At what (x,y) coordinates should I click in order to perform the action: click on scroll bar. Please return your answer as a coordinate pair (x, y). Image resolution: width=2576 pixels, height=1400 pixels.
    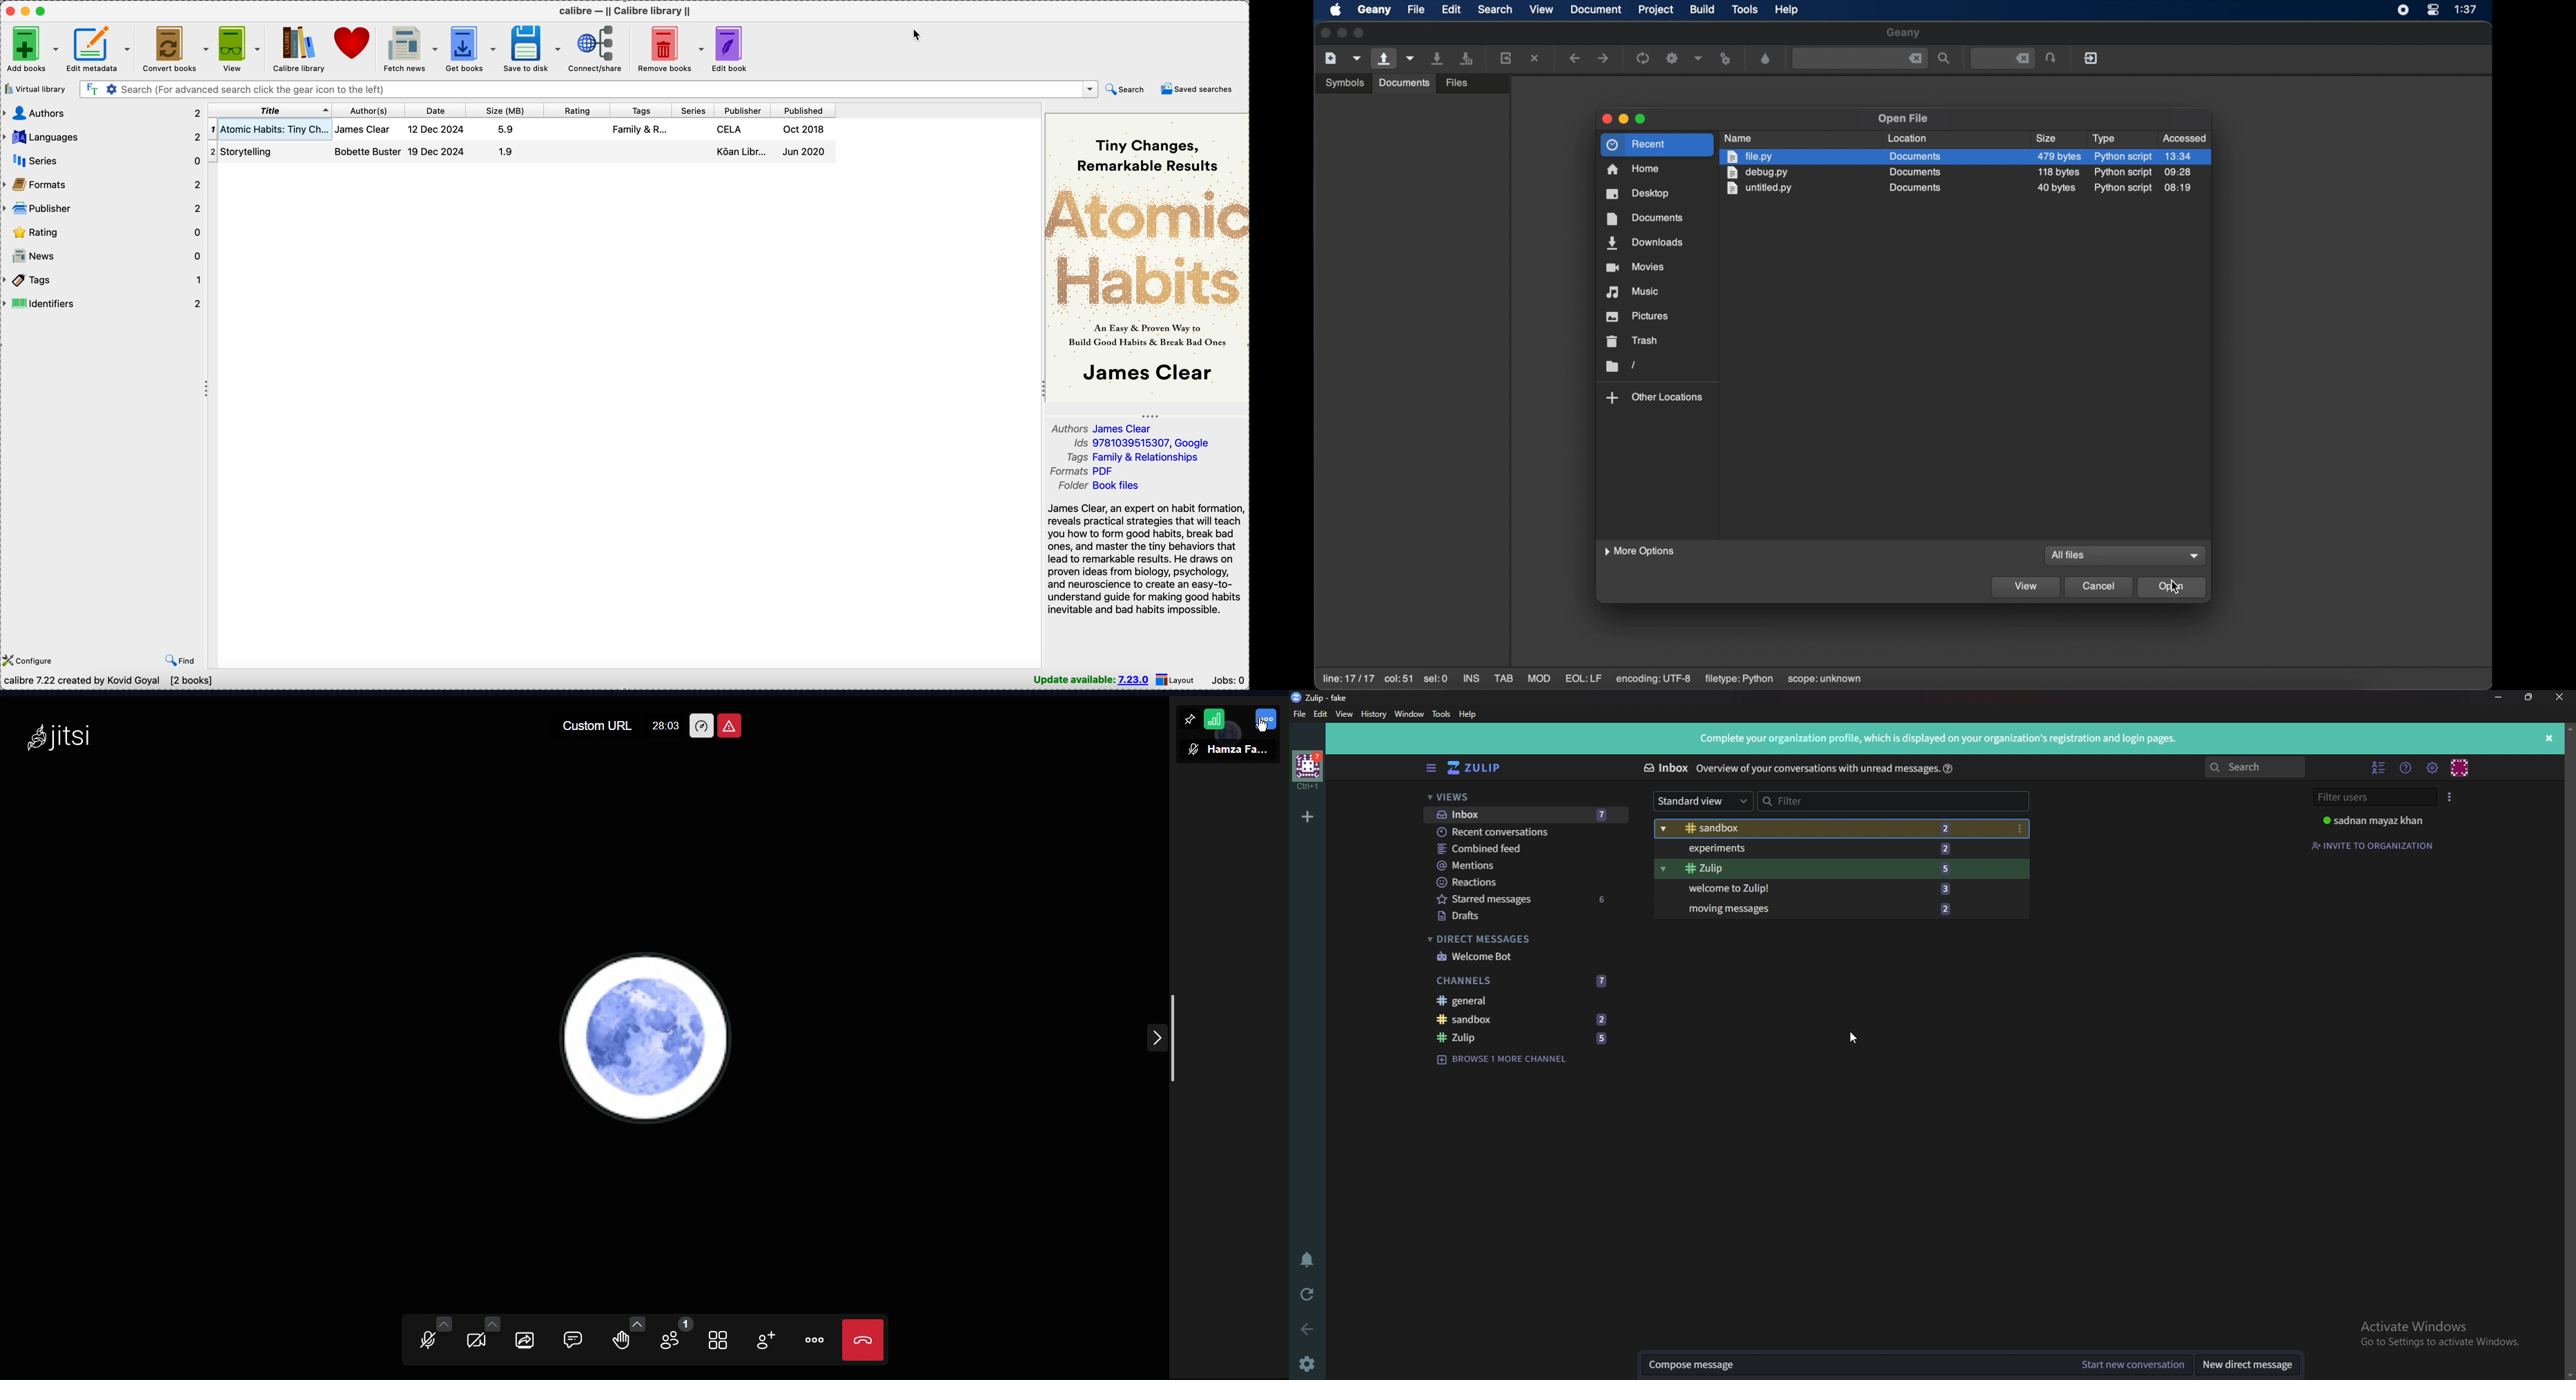
    Looking at the image, I should click on (2569, 1050).